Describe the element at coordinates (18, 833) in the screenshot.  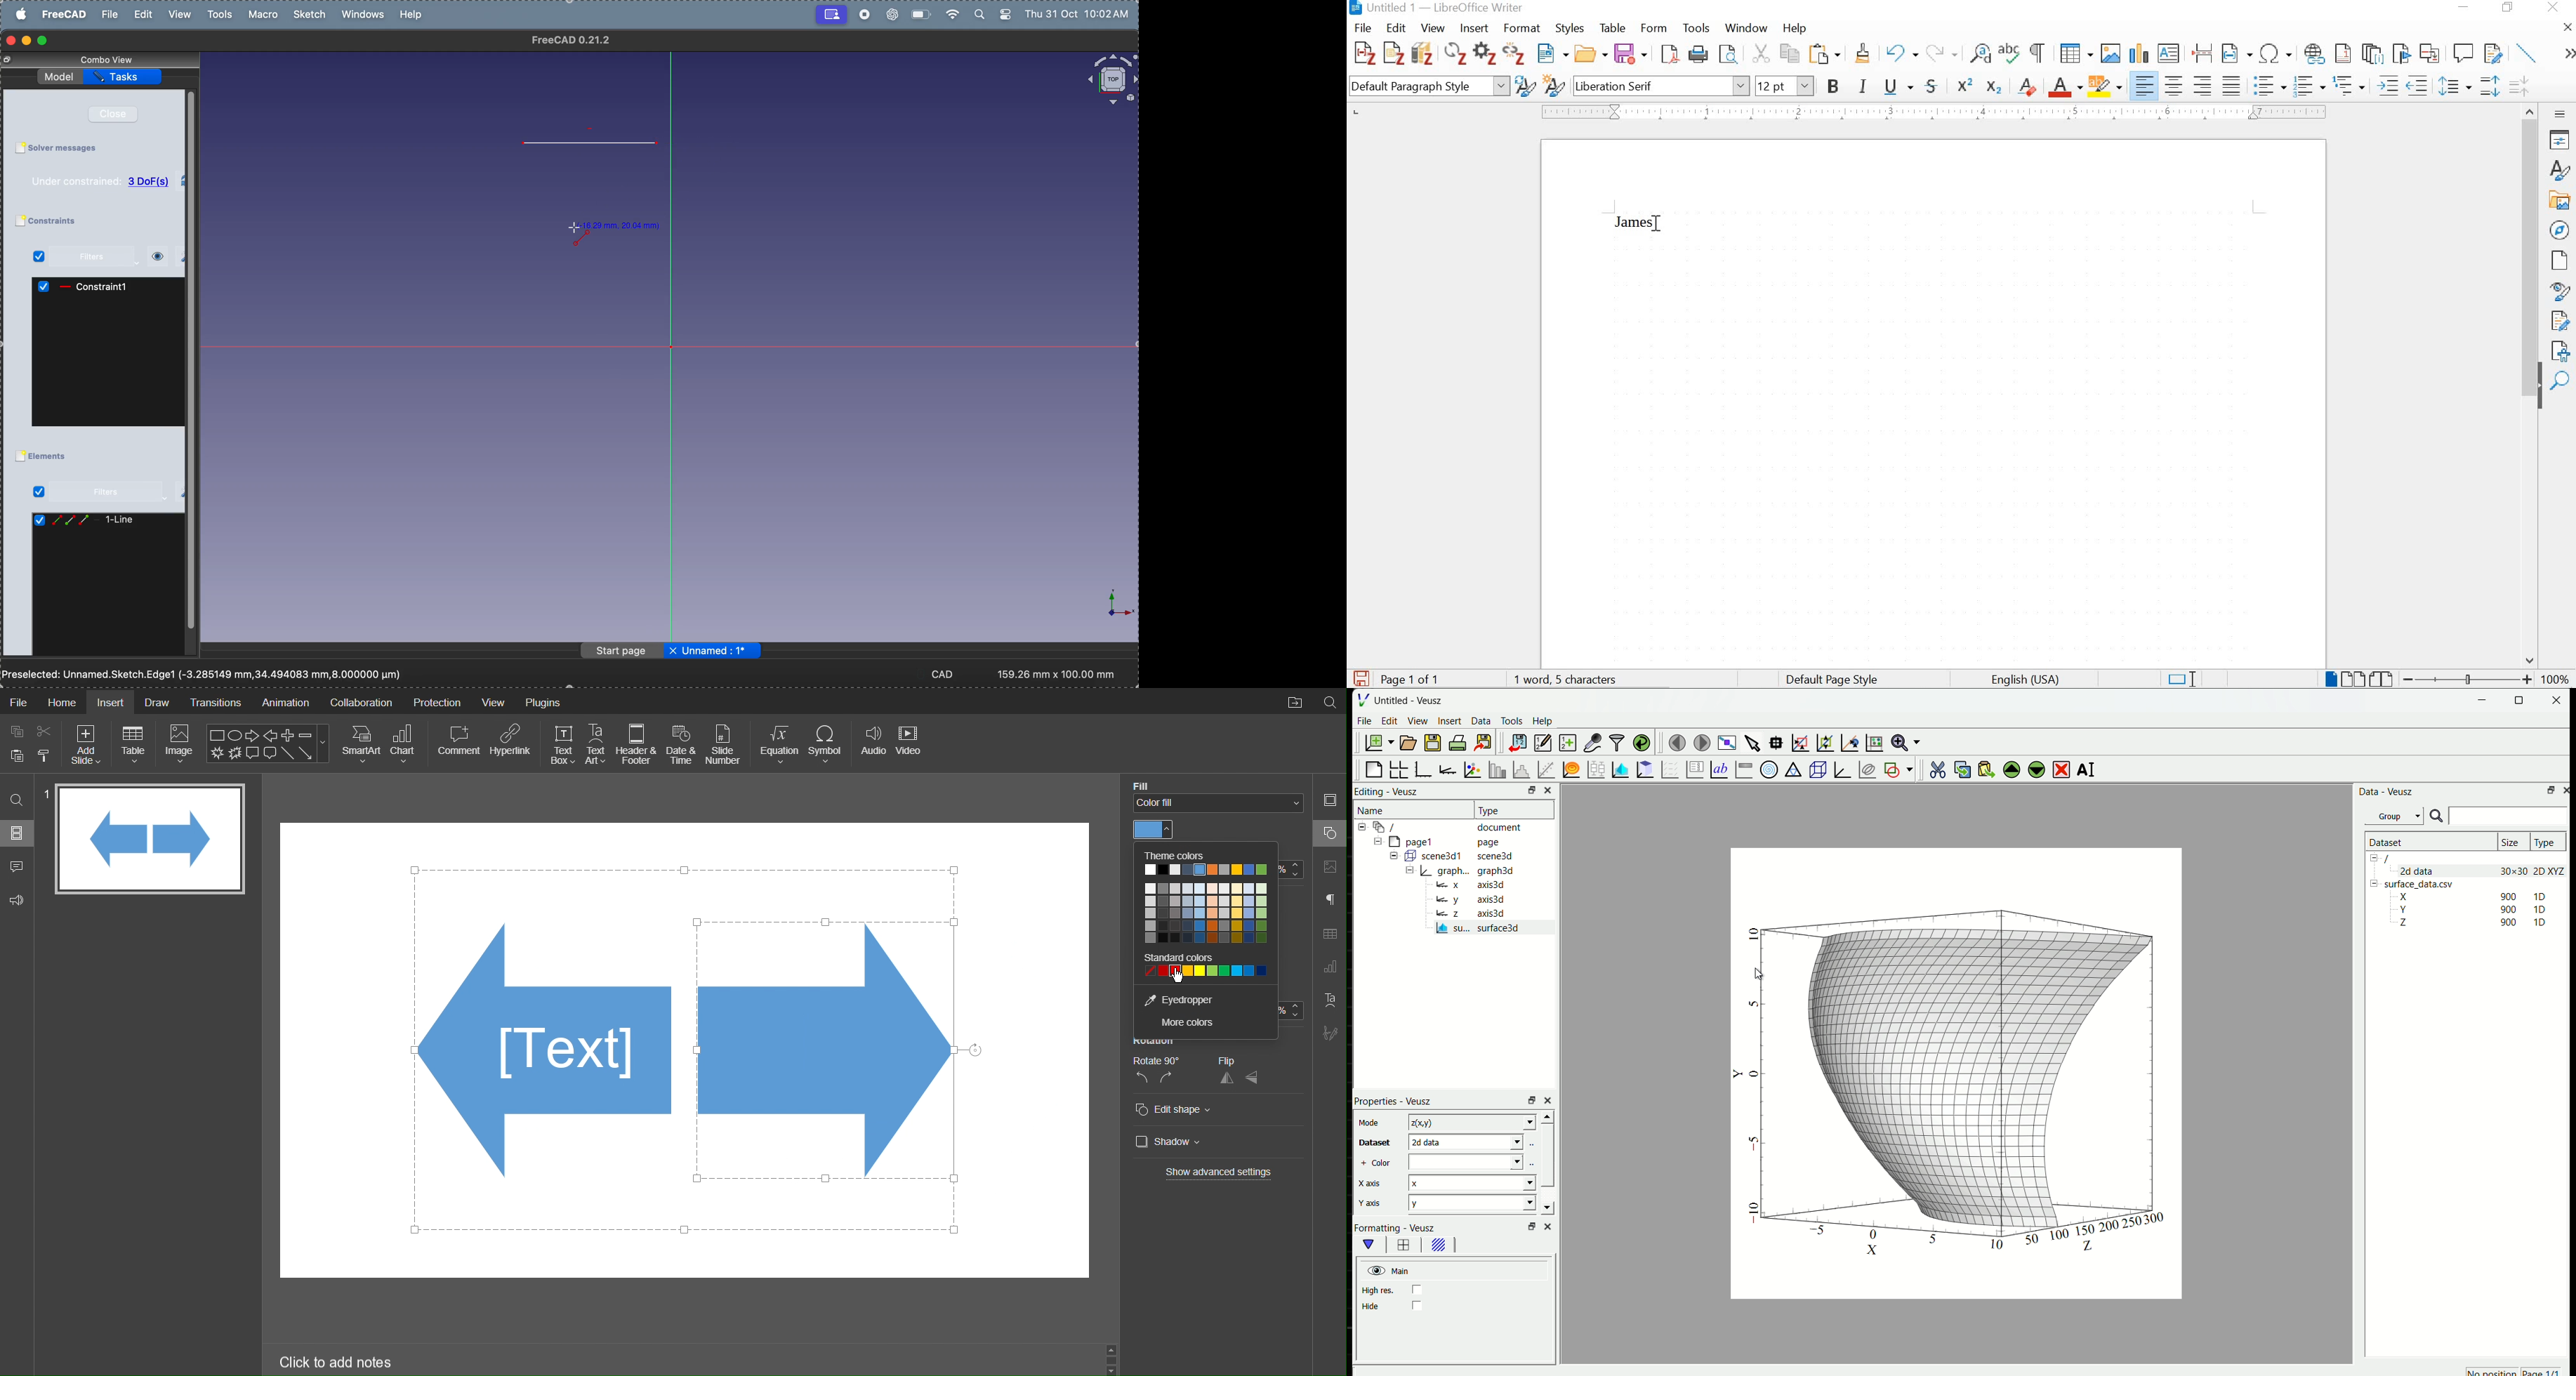
I see `Slides` at that location.